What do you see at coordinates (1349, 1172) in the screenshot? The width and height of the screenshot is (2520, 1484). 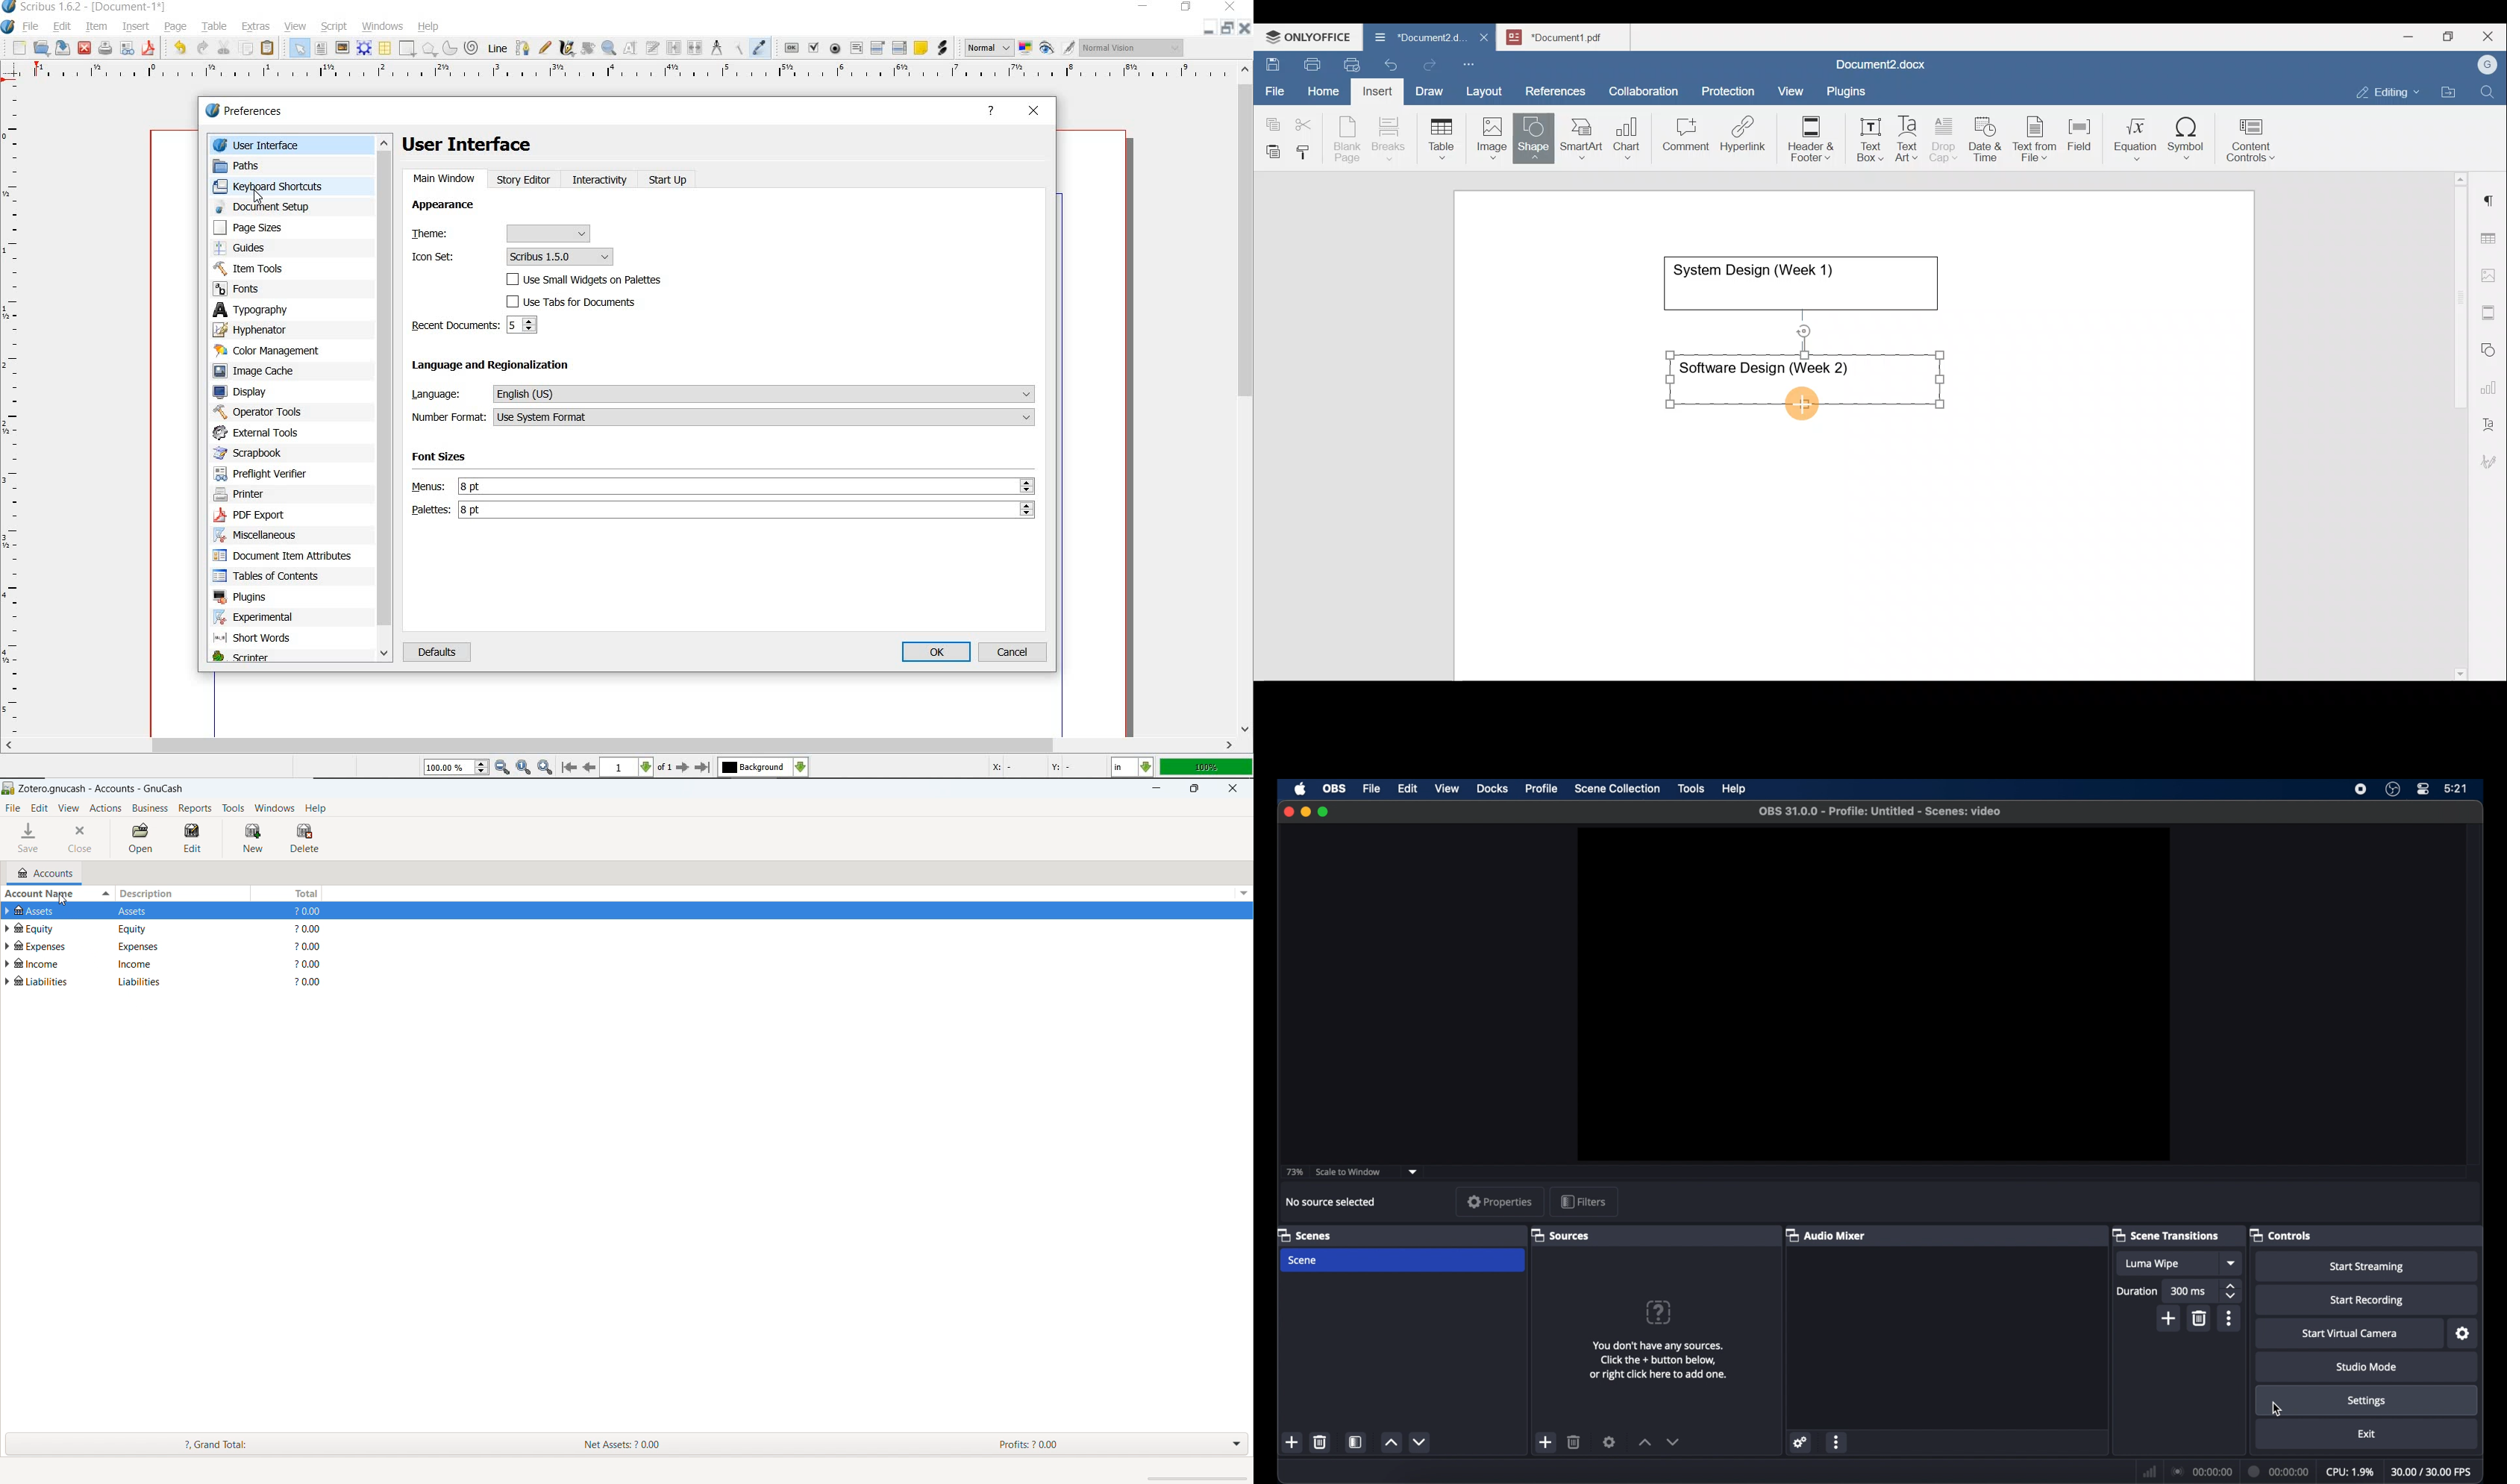 I see `scale to window` at bounding box center [1349, 1172].